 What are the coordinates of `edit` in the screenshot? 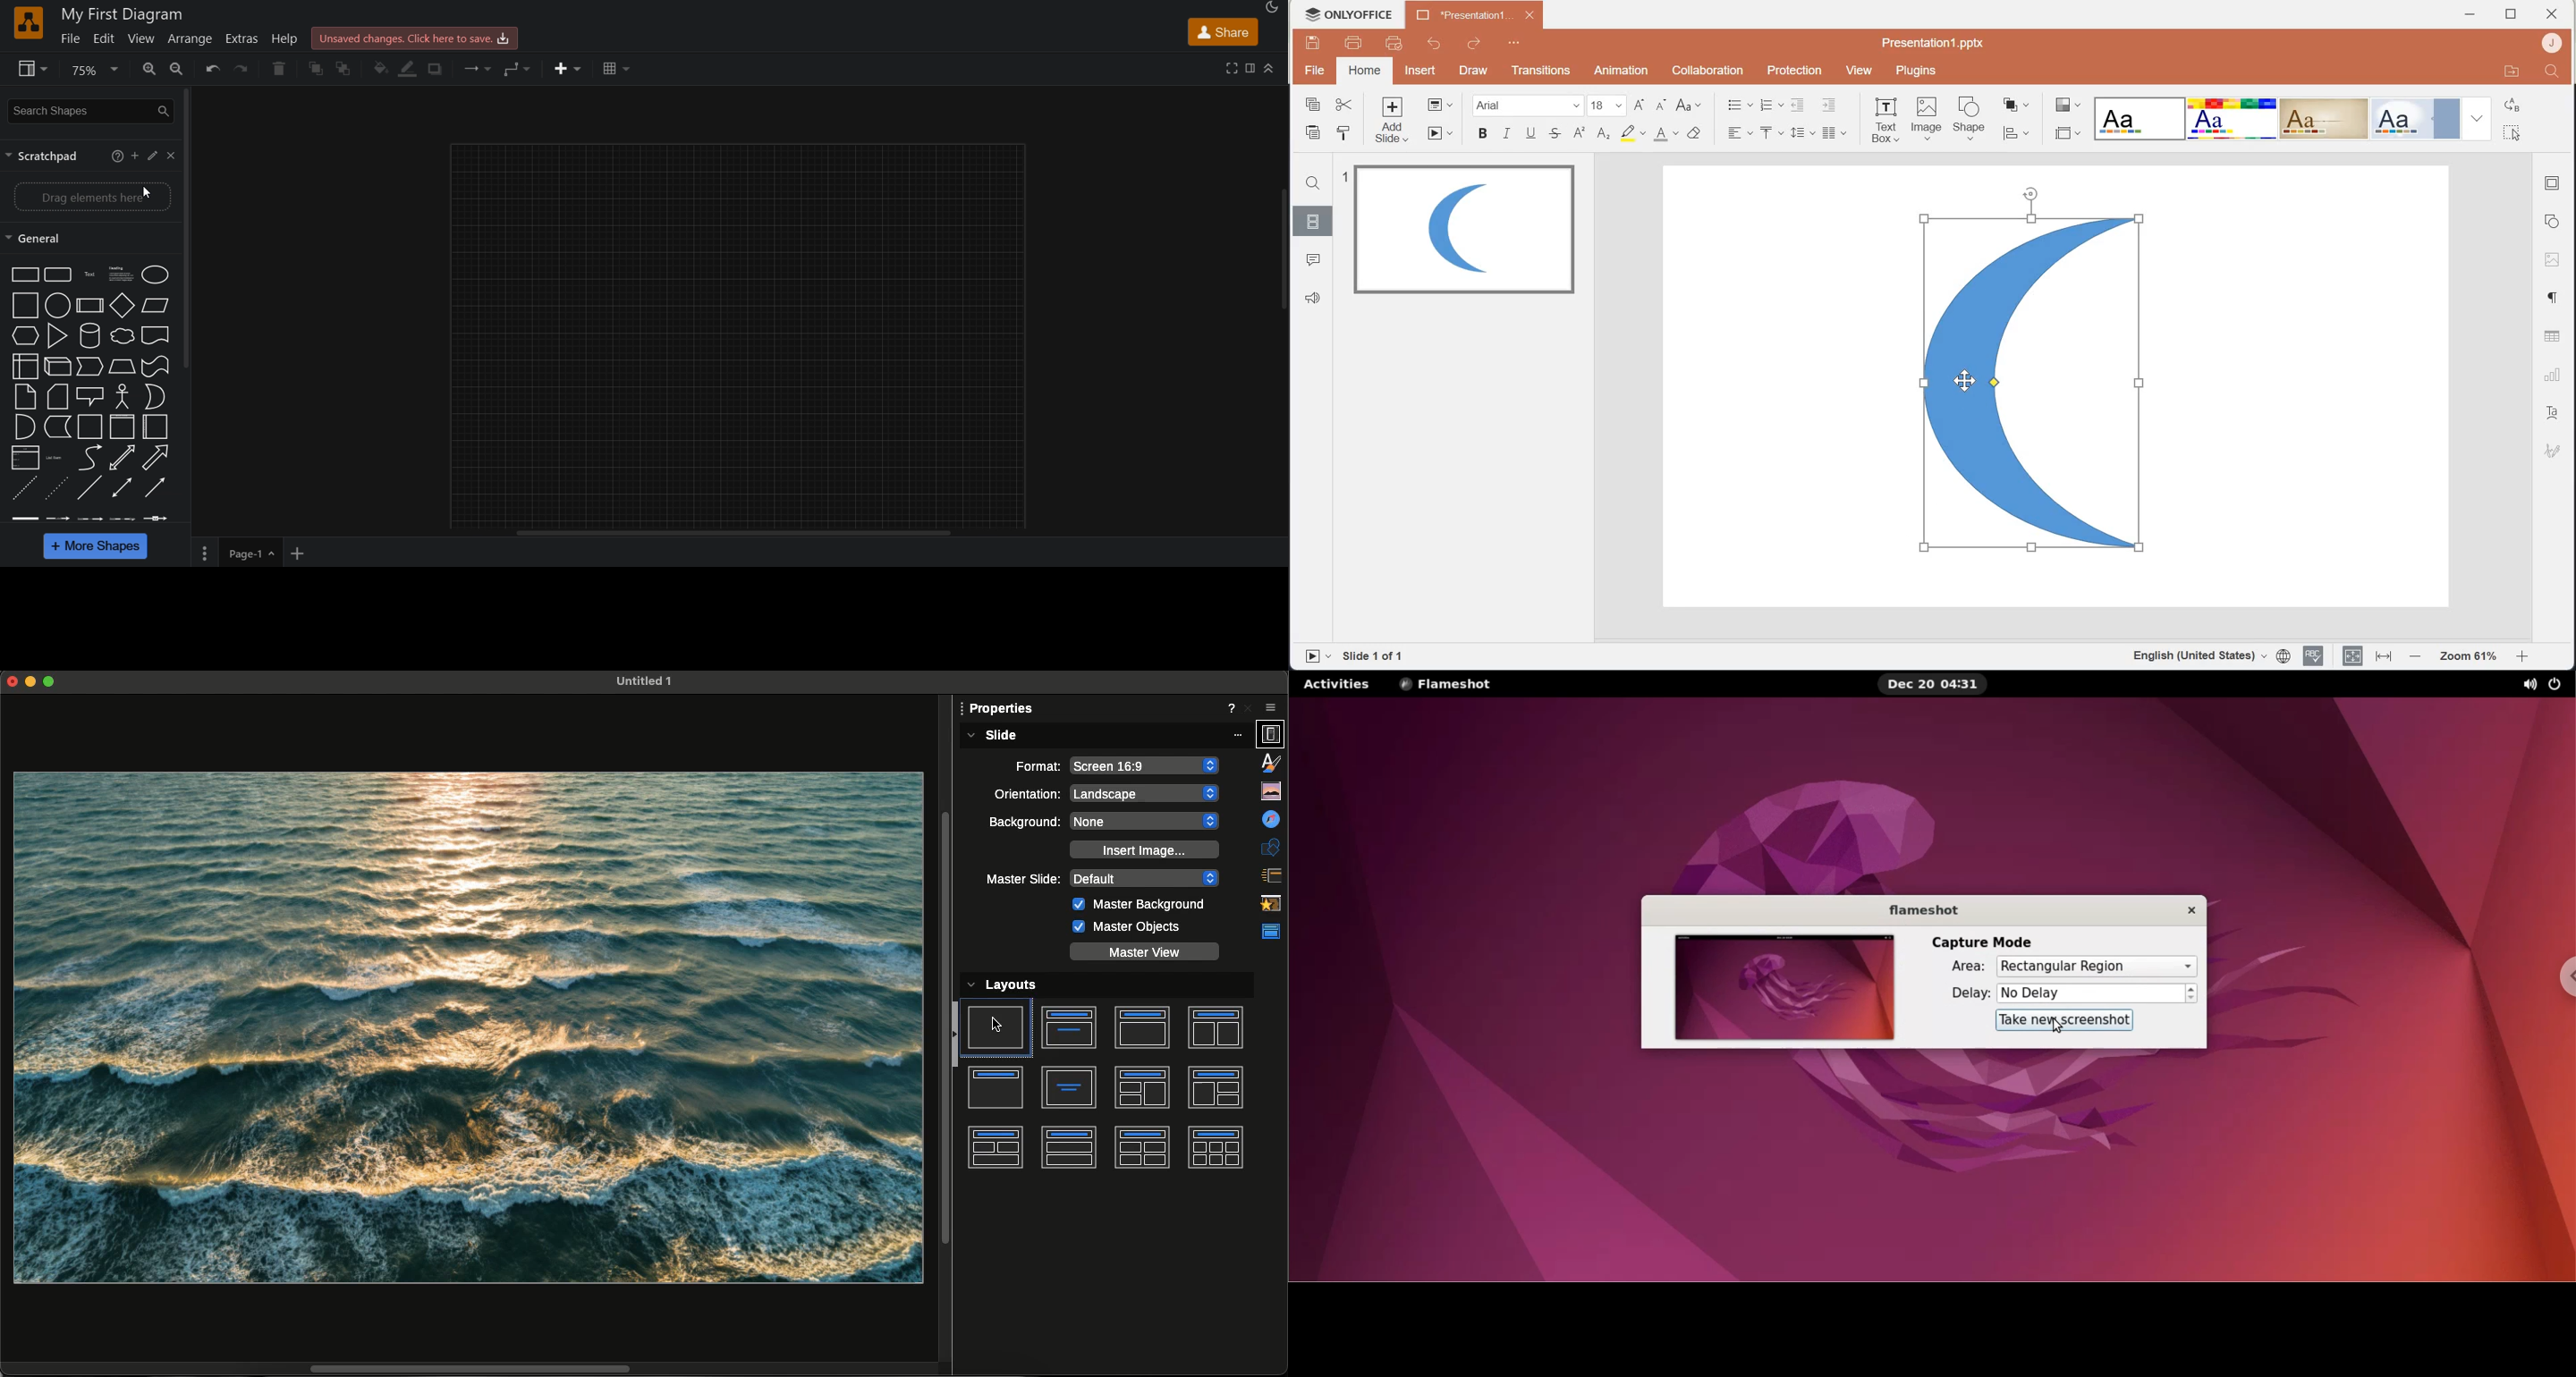 It's located at (107, 40).